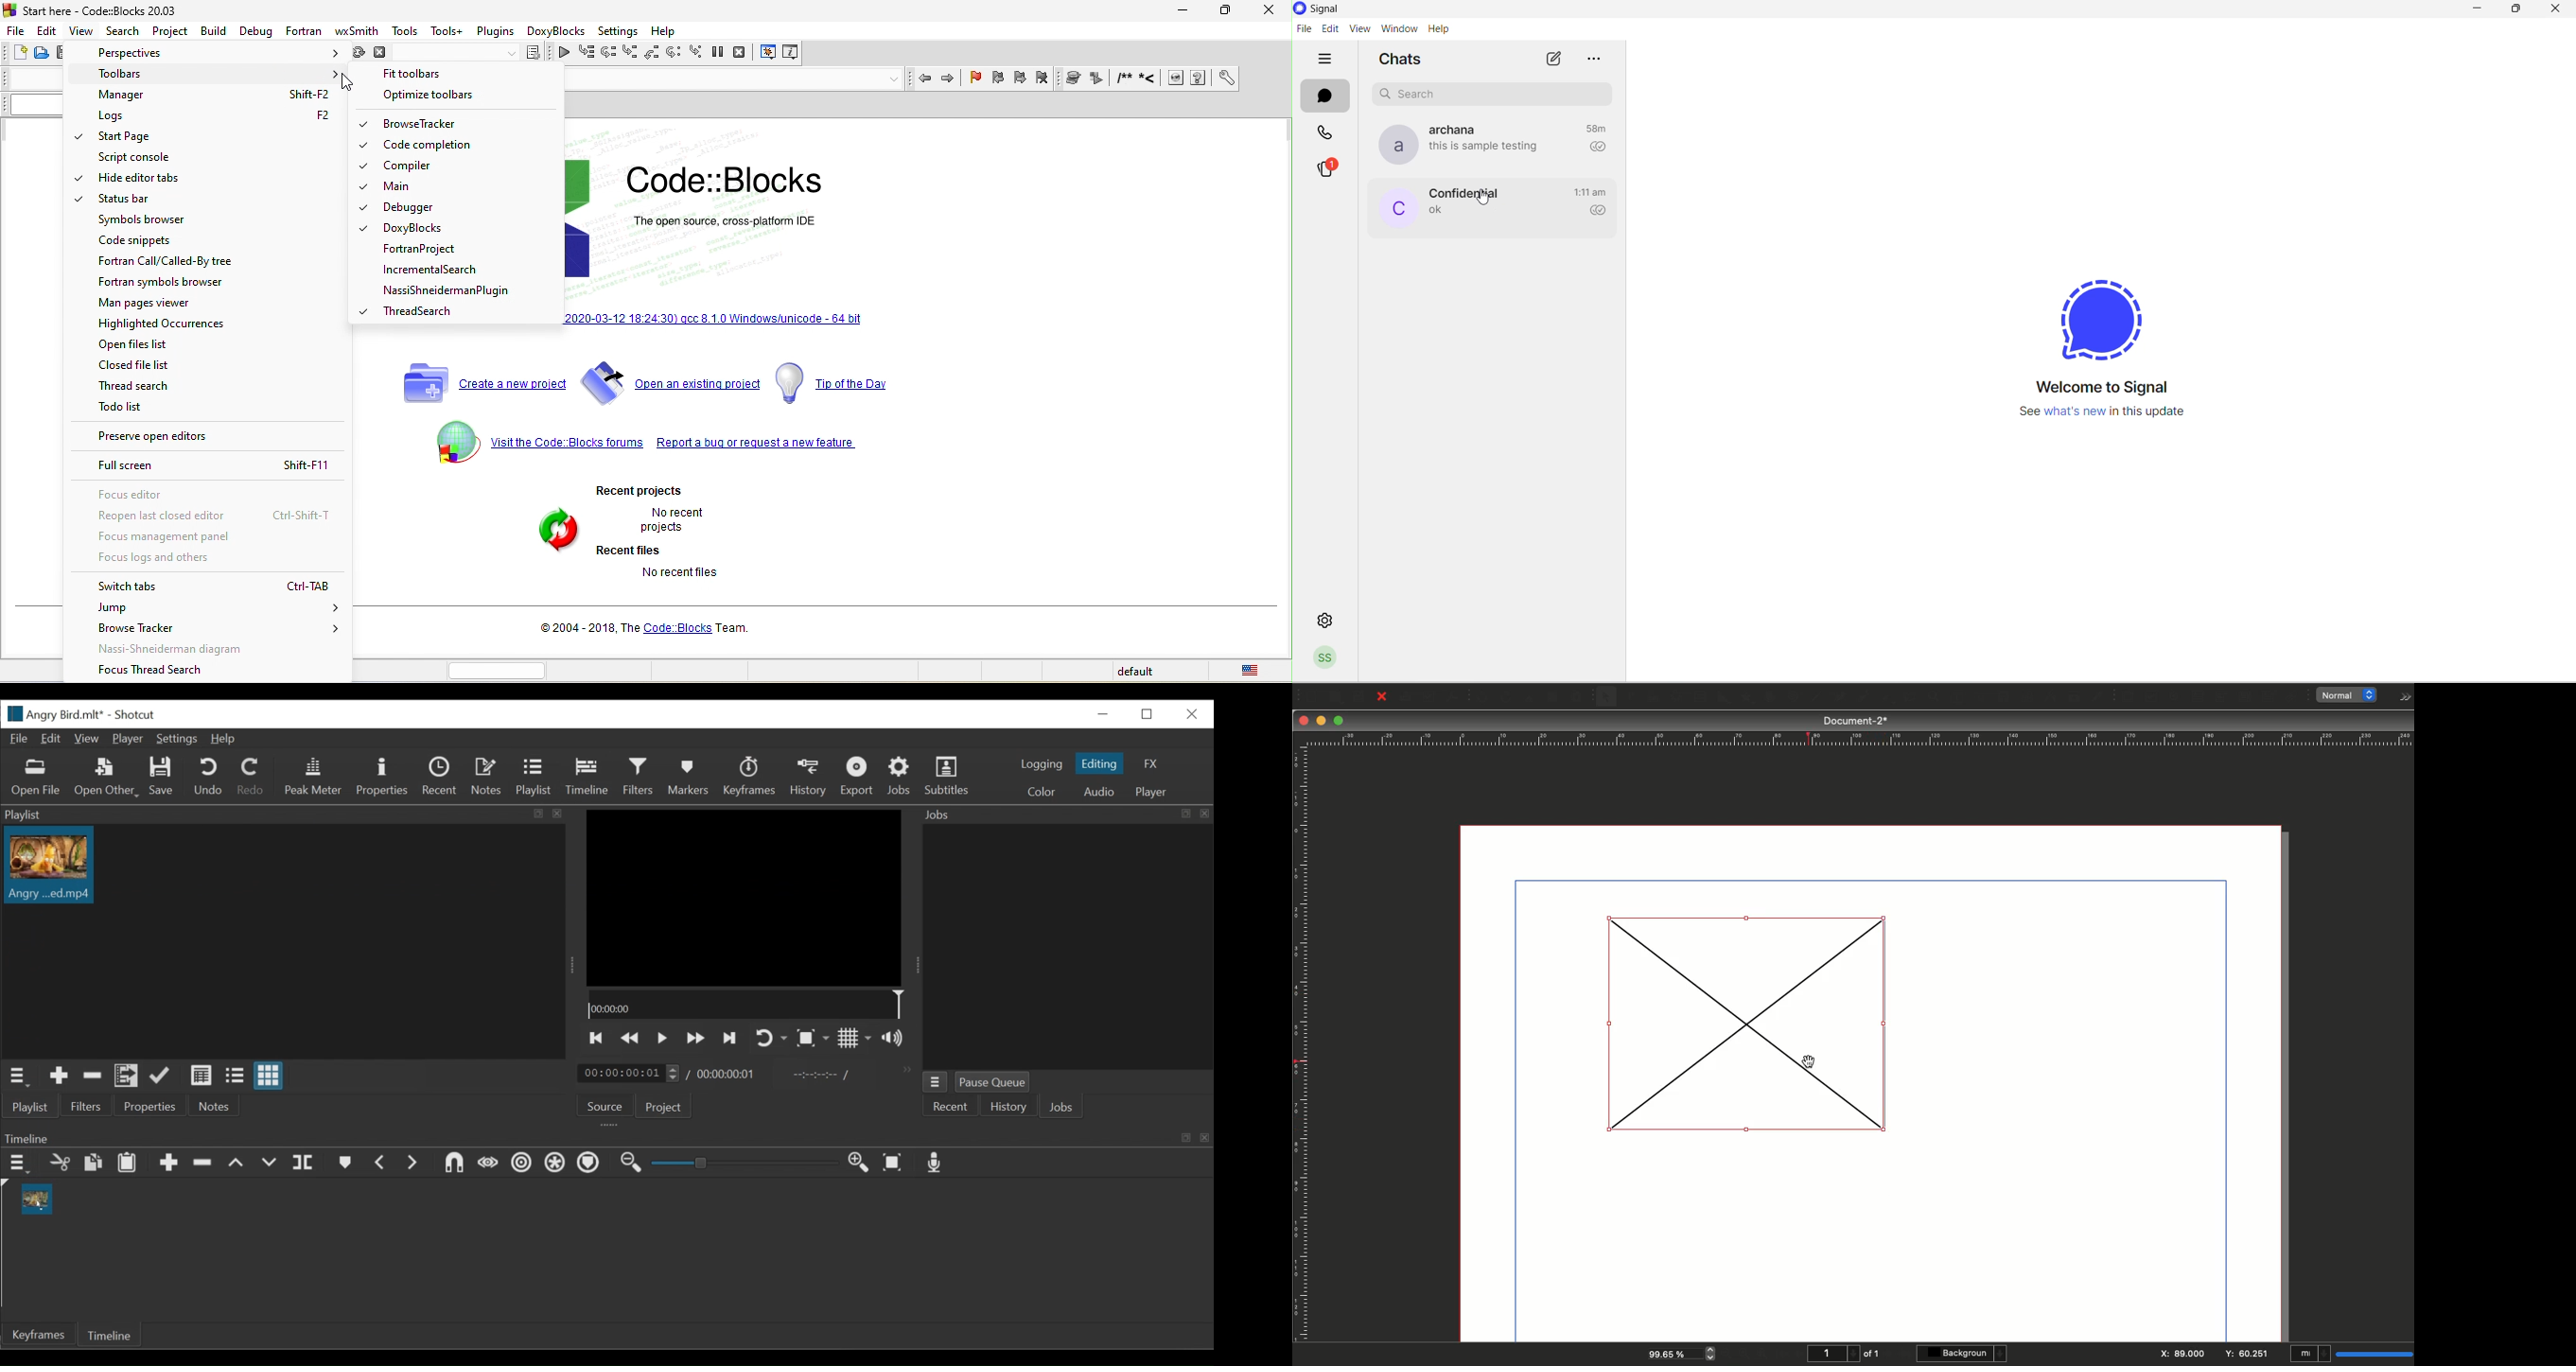 The height and width of the screenshot is (1372, 2576). I want to click on fortran symbols browser, so click(166, 285).